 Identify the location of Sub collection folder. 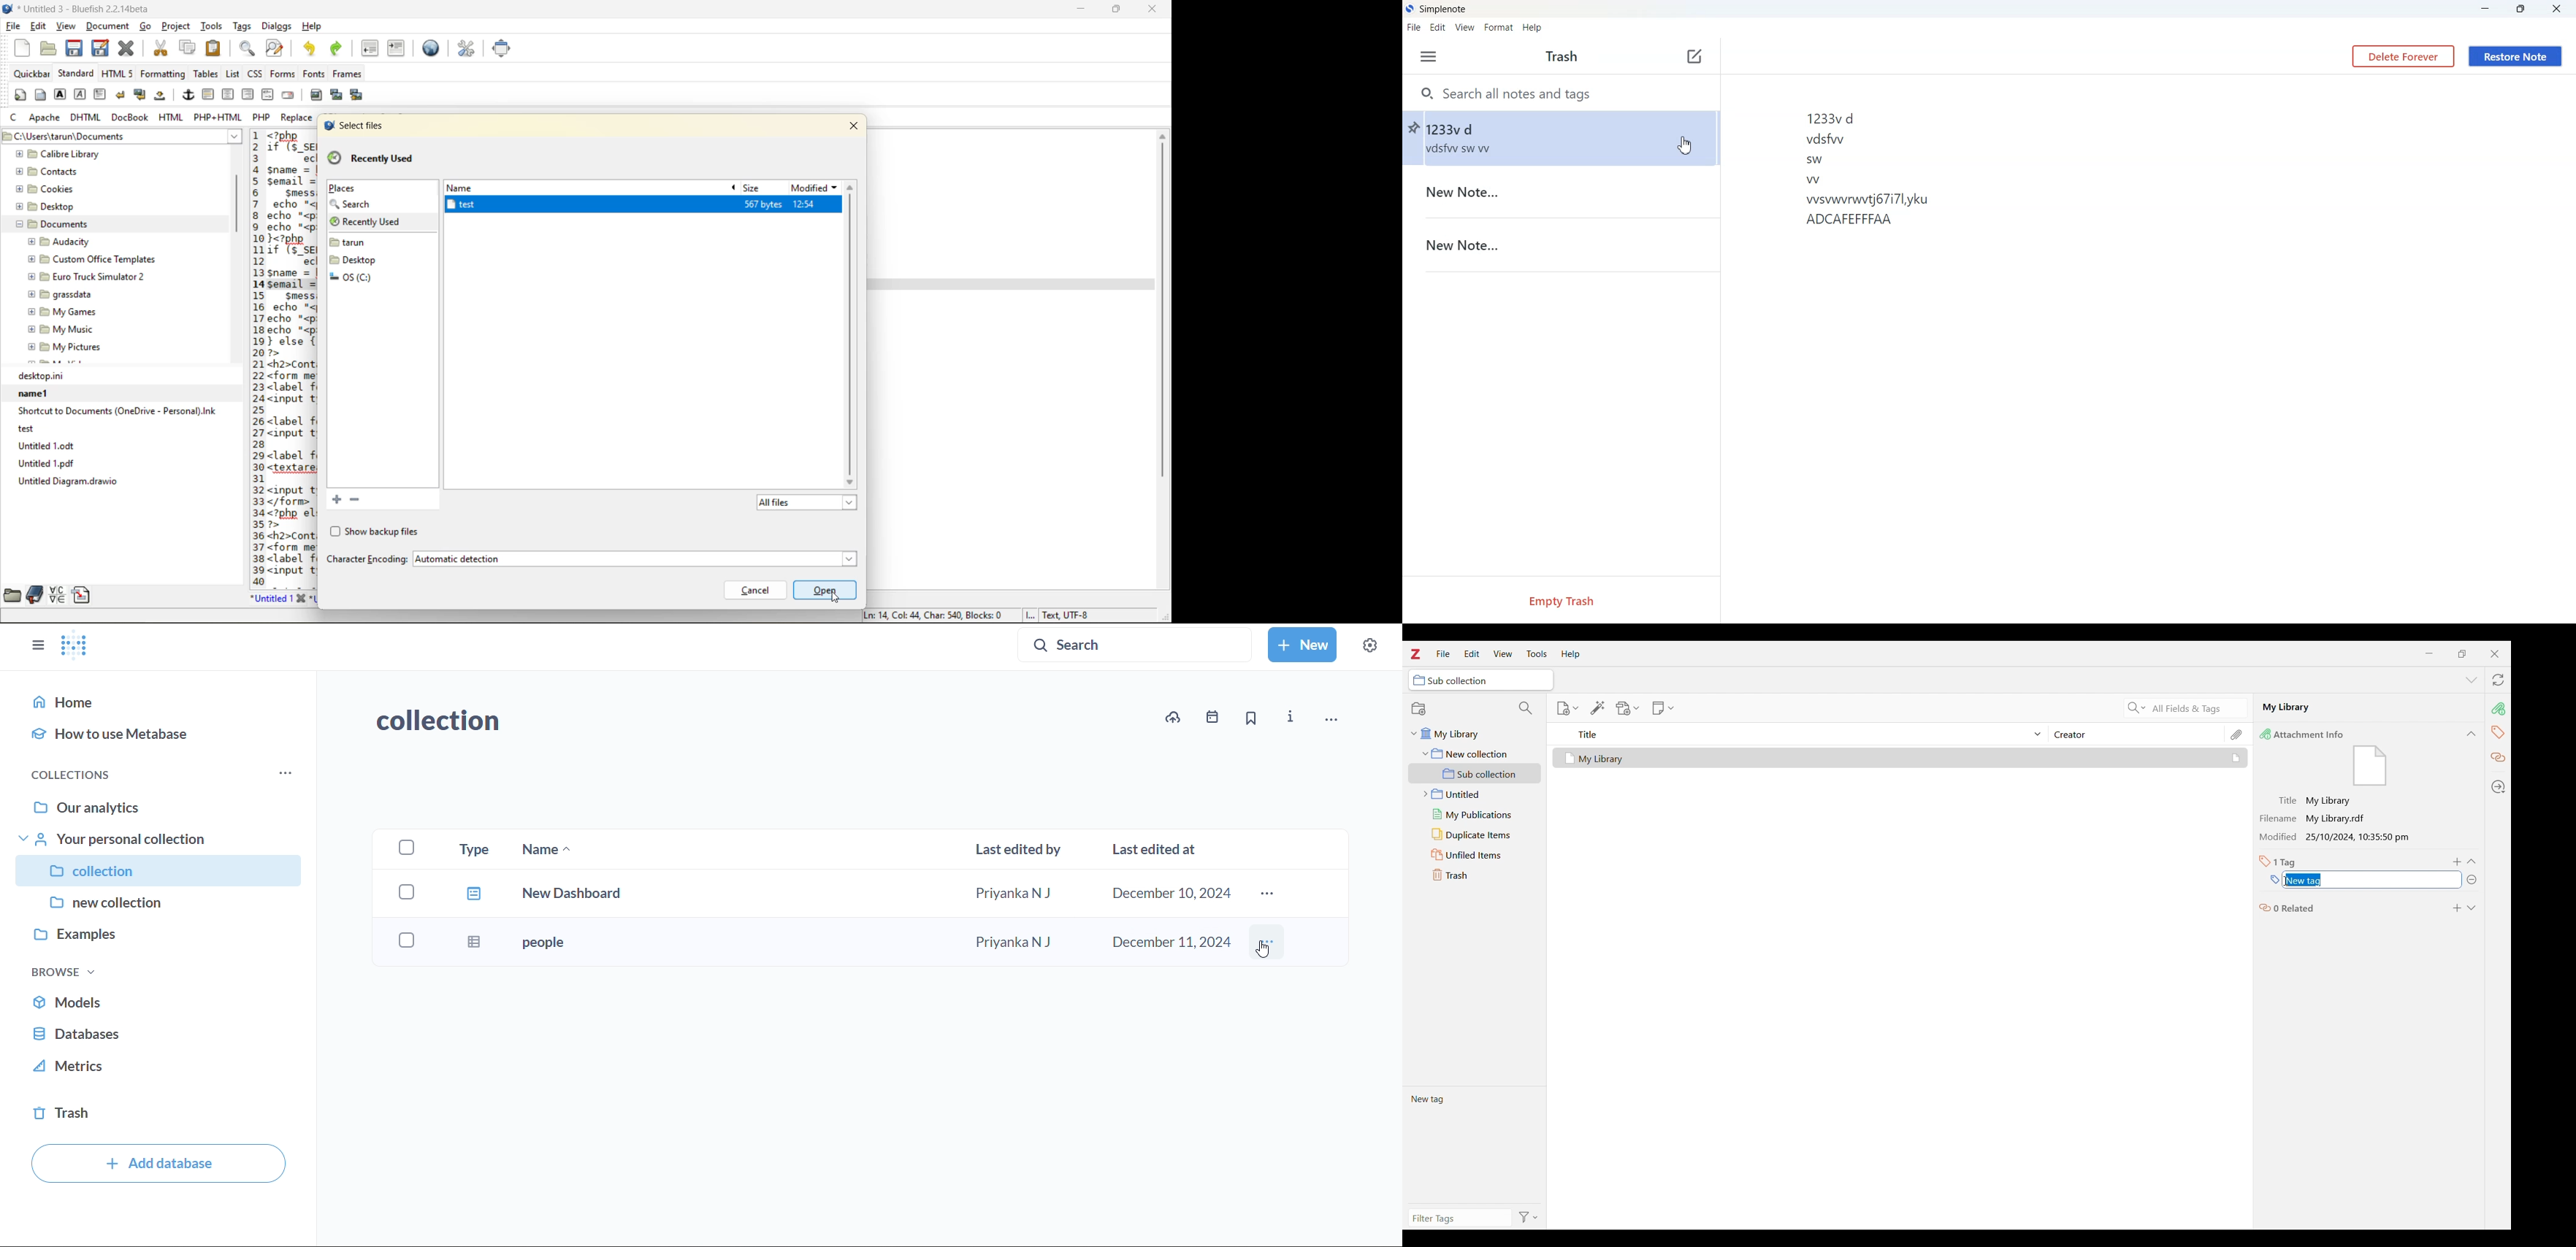
(1475, 774).